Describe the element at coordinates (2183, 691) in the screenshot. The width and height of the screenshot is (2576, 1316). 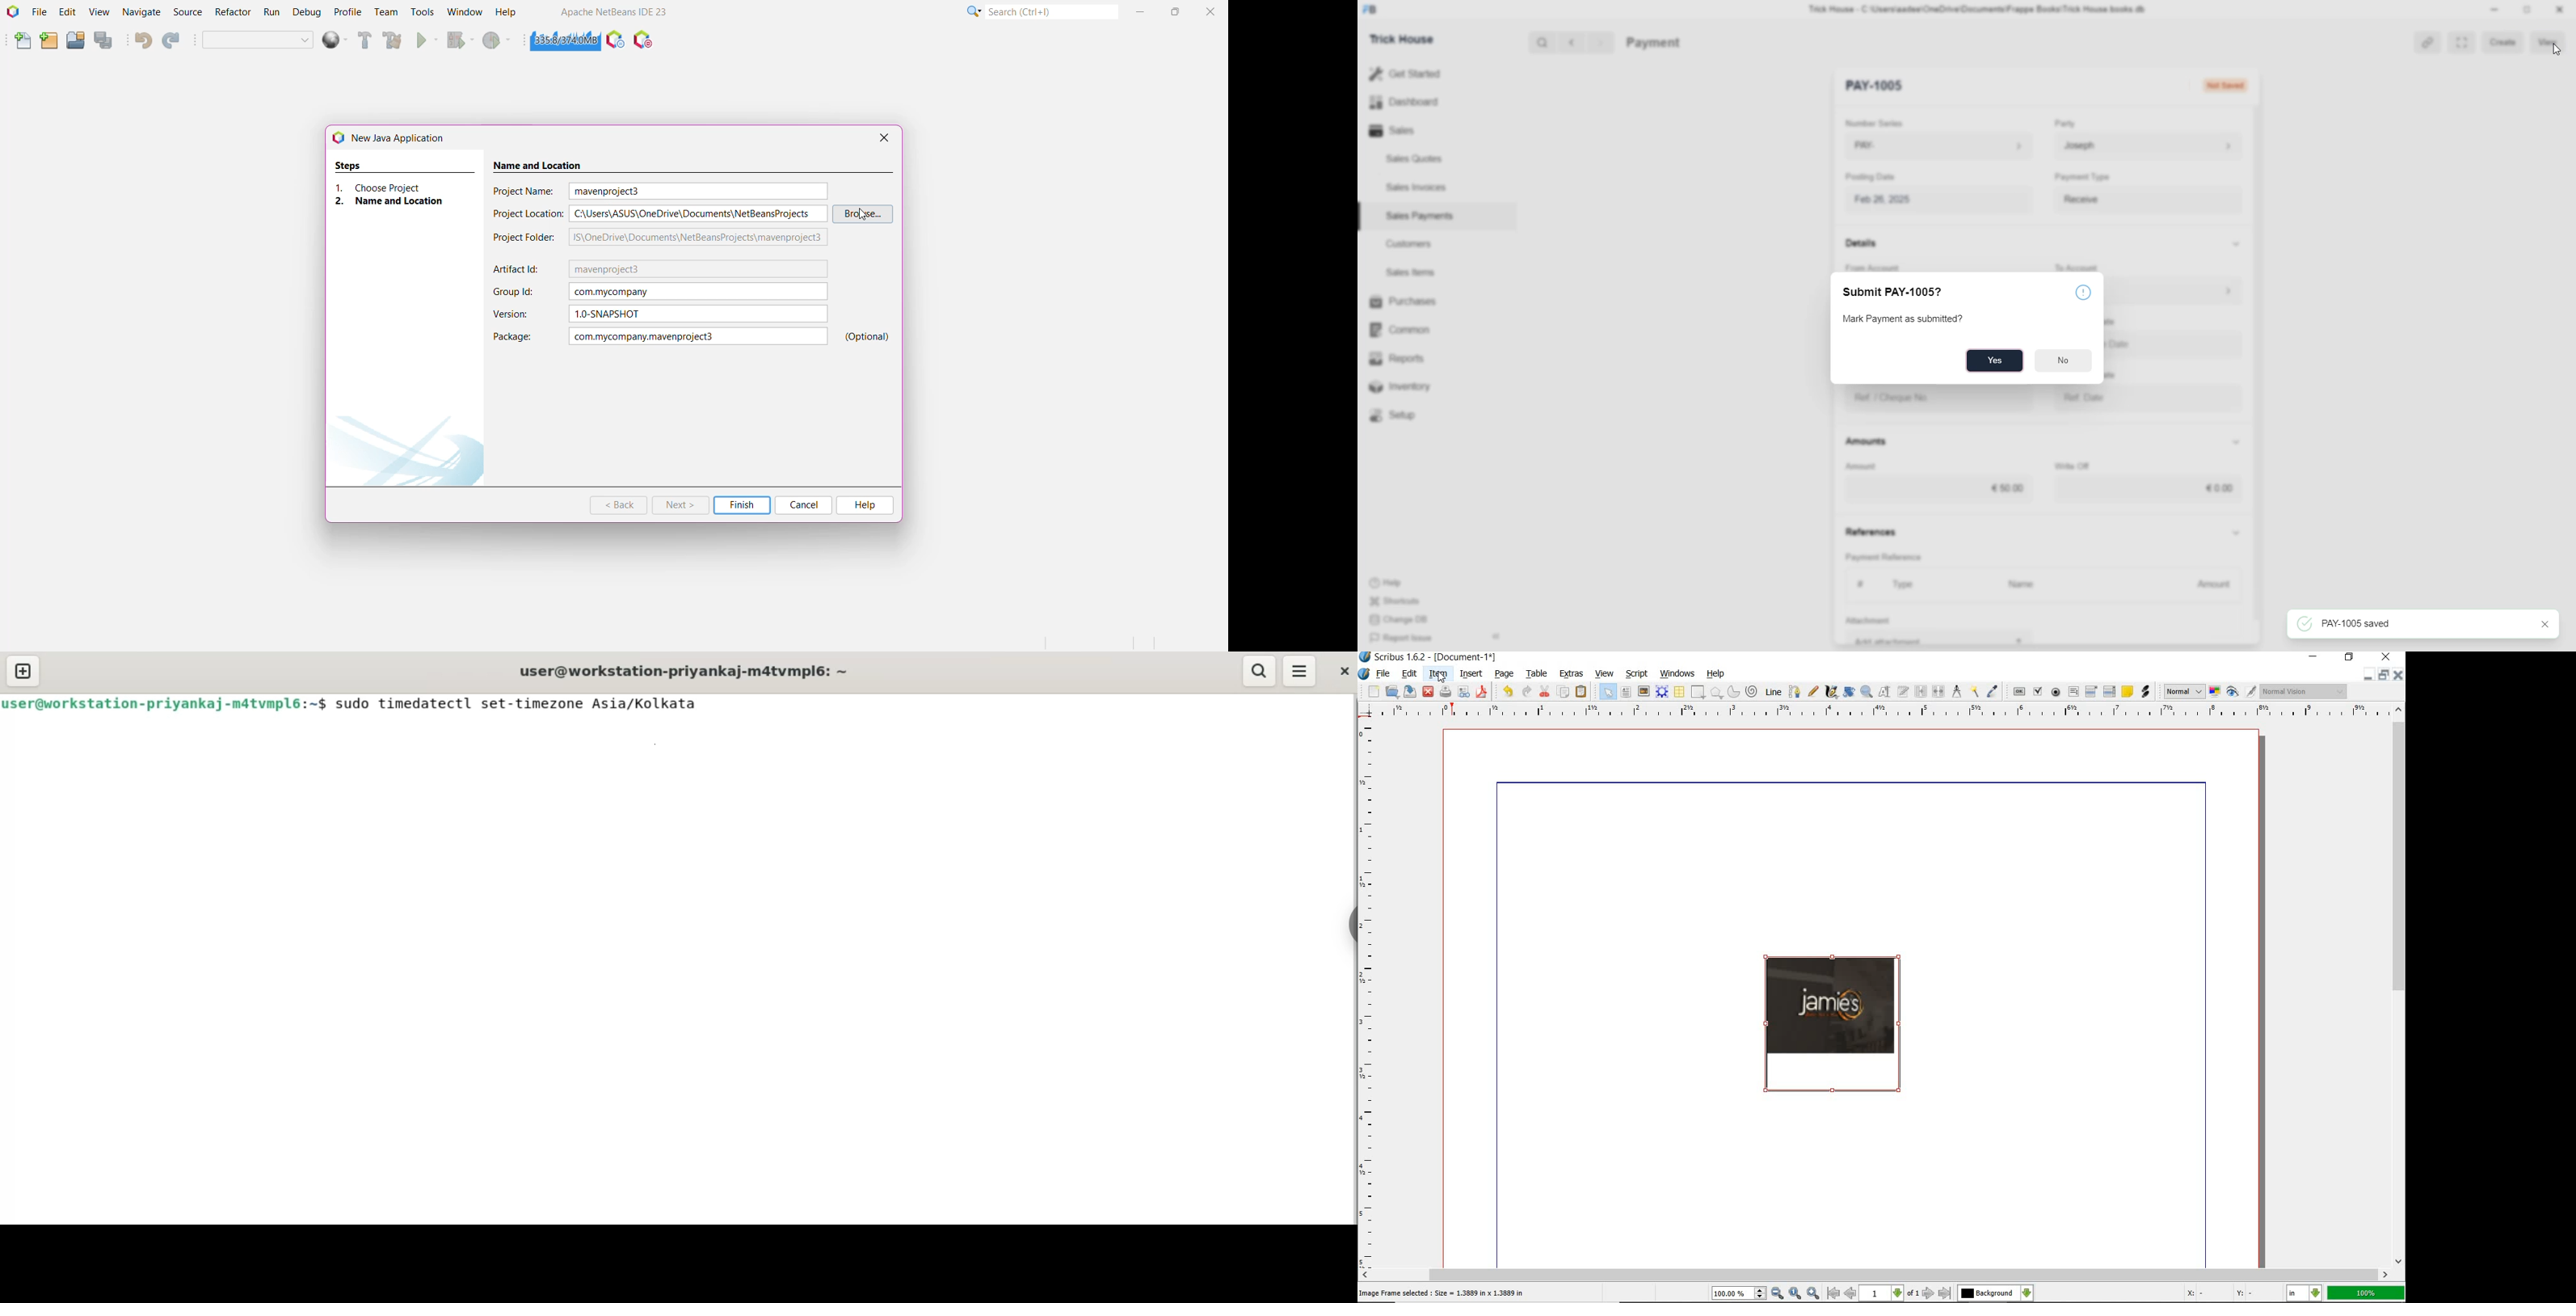
I see `select image preview mode: Normal` at that location.